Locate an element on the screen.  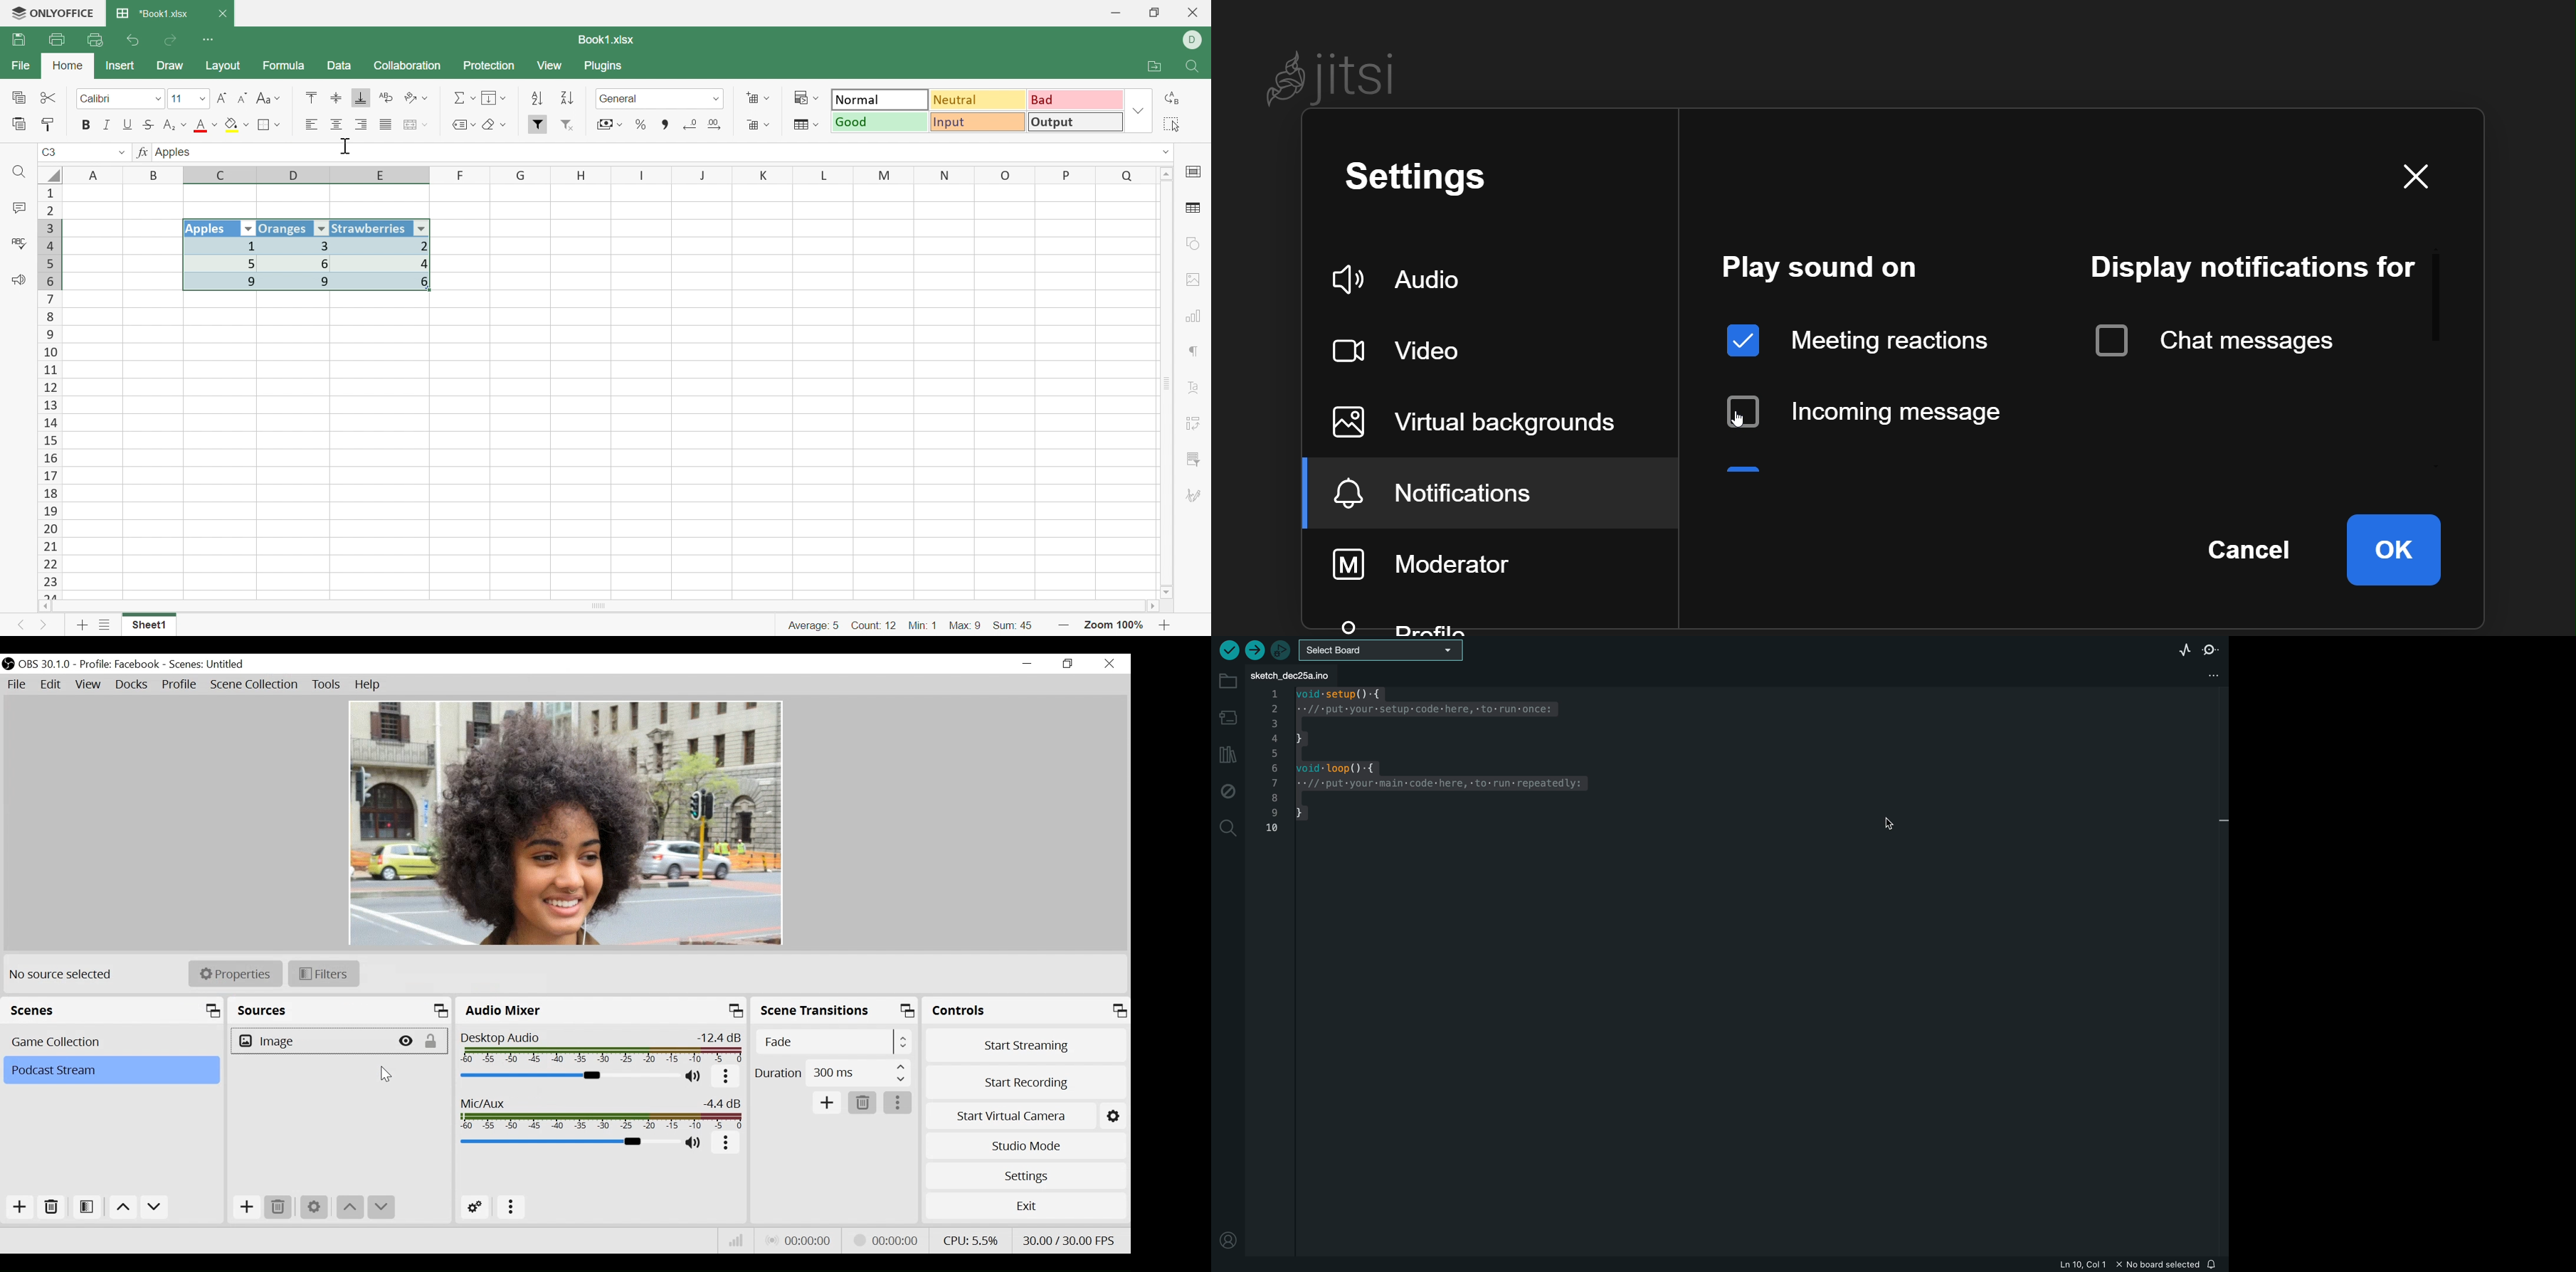
More options is located at coordinates (513, 1209).